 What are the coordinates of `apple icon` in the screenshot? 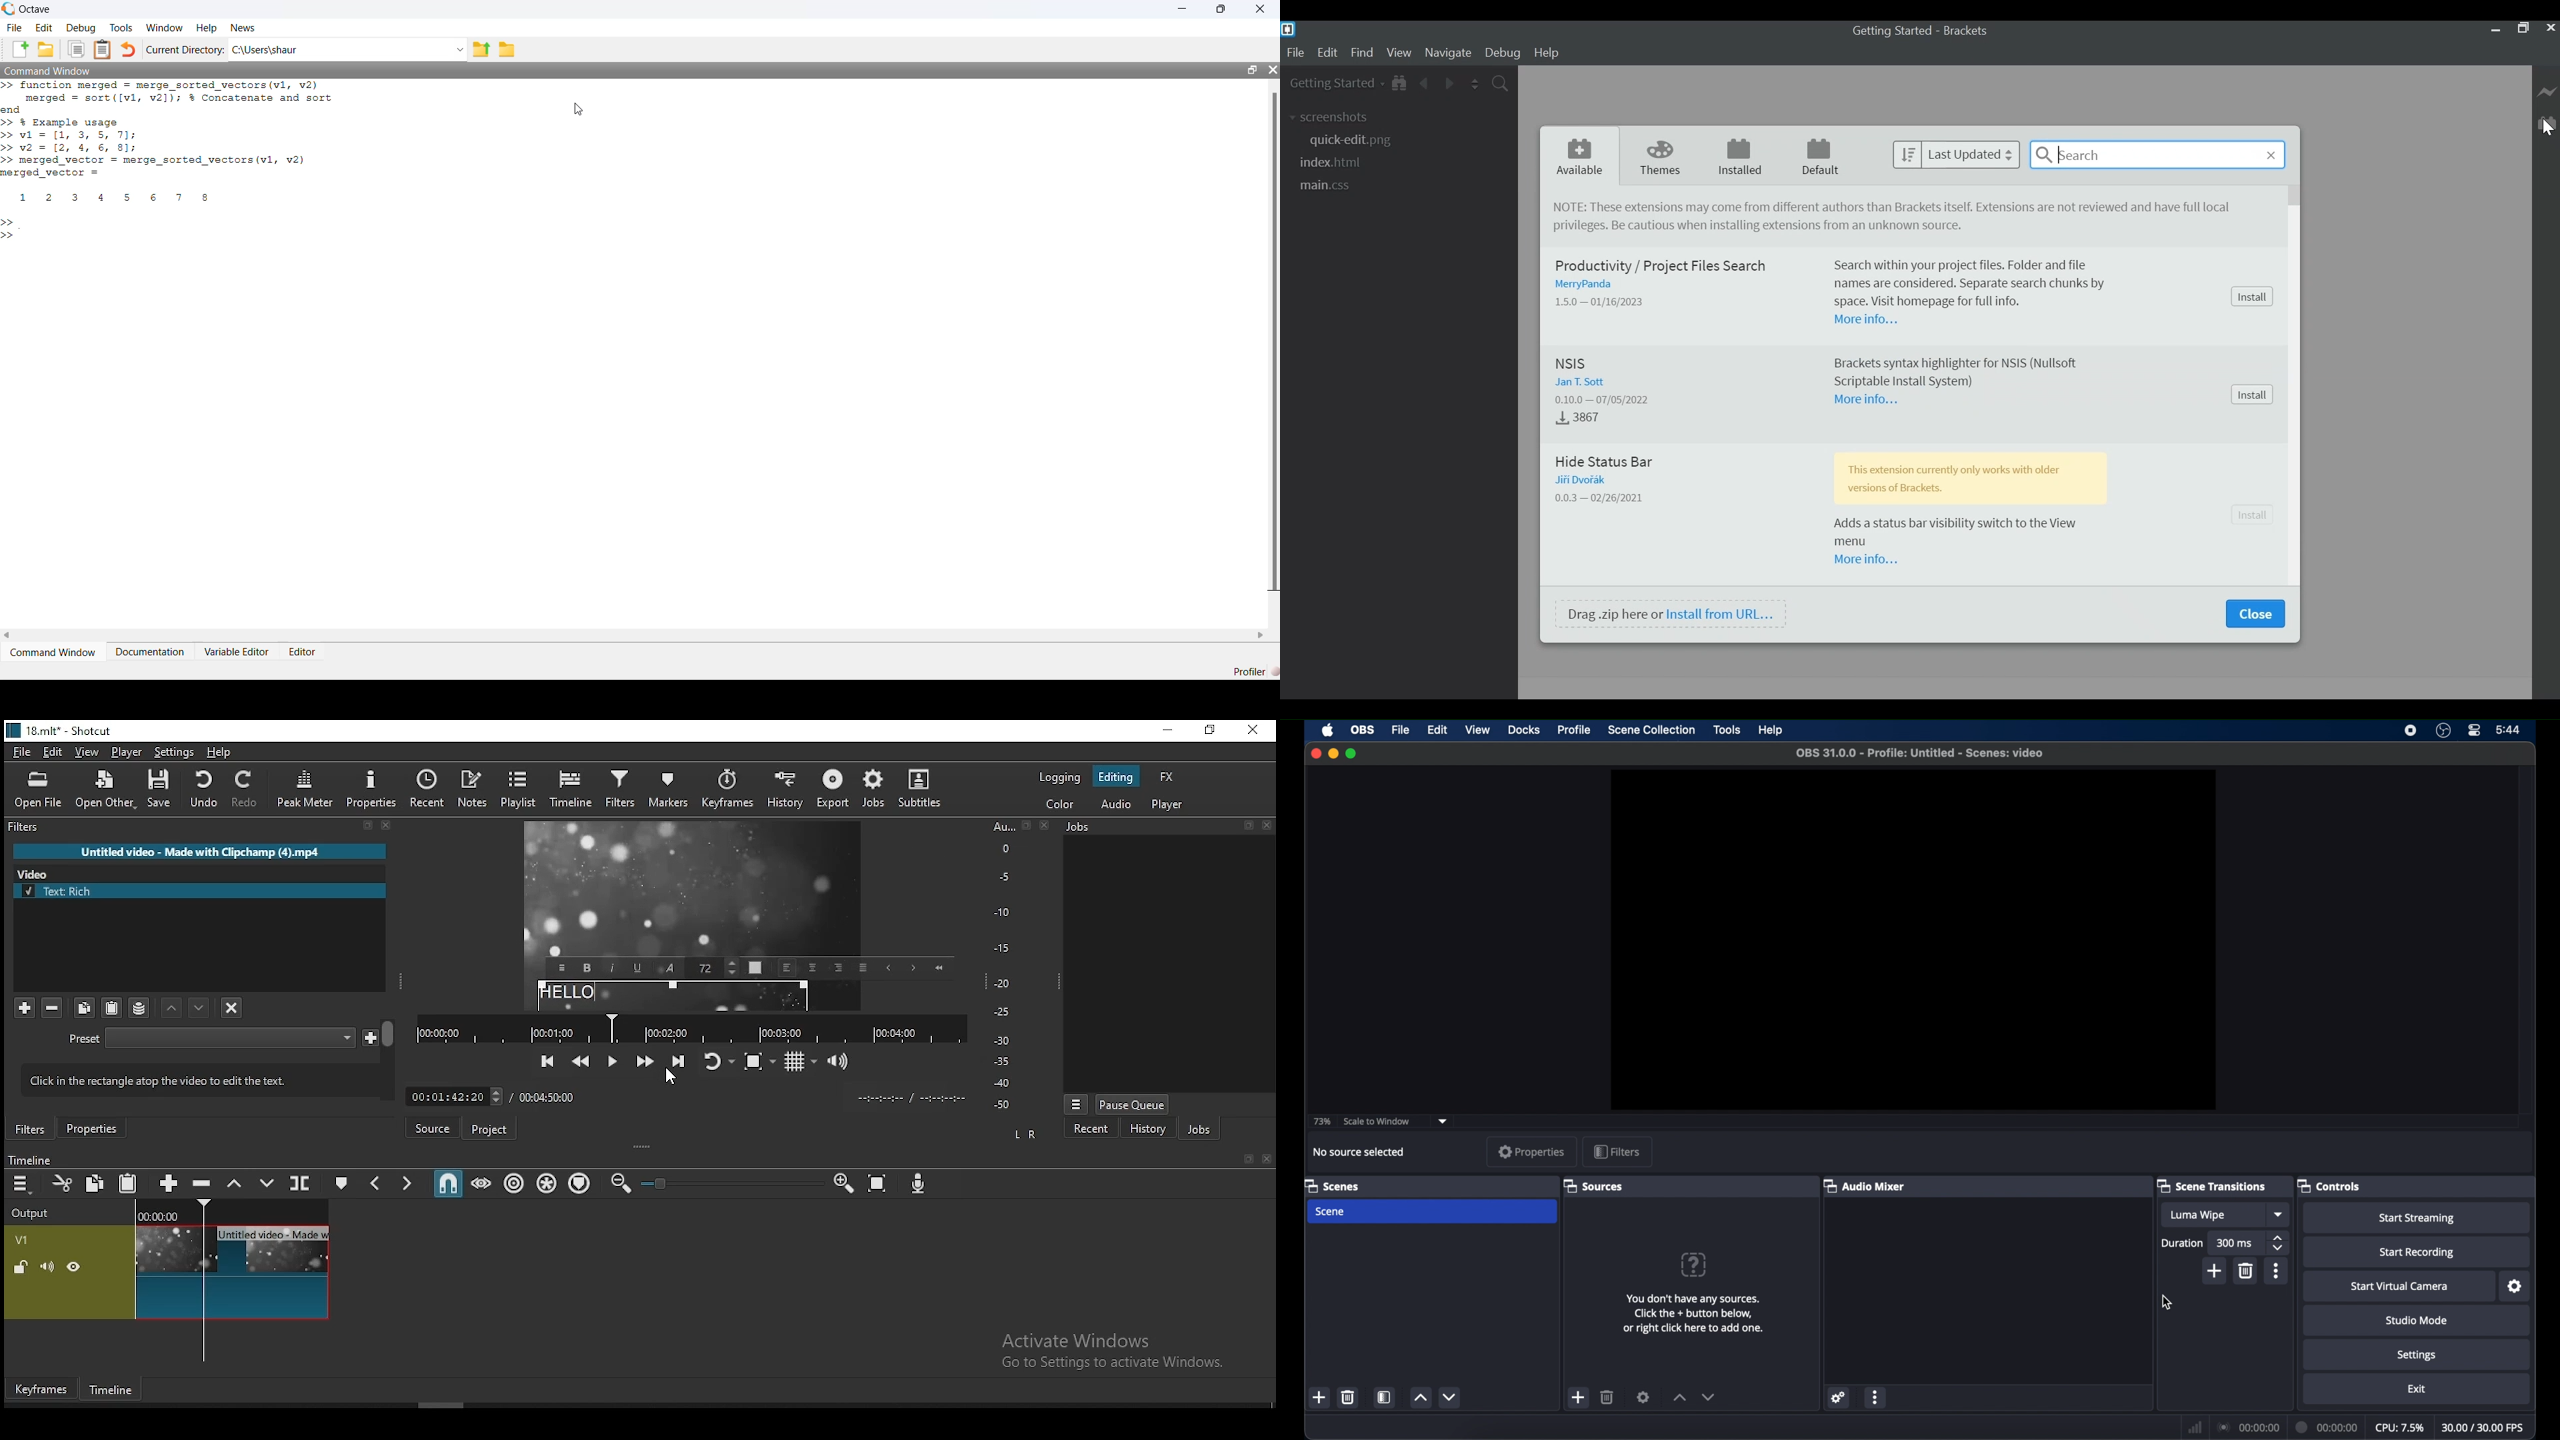 It's located at (1329, 731).